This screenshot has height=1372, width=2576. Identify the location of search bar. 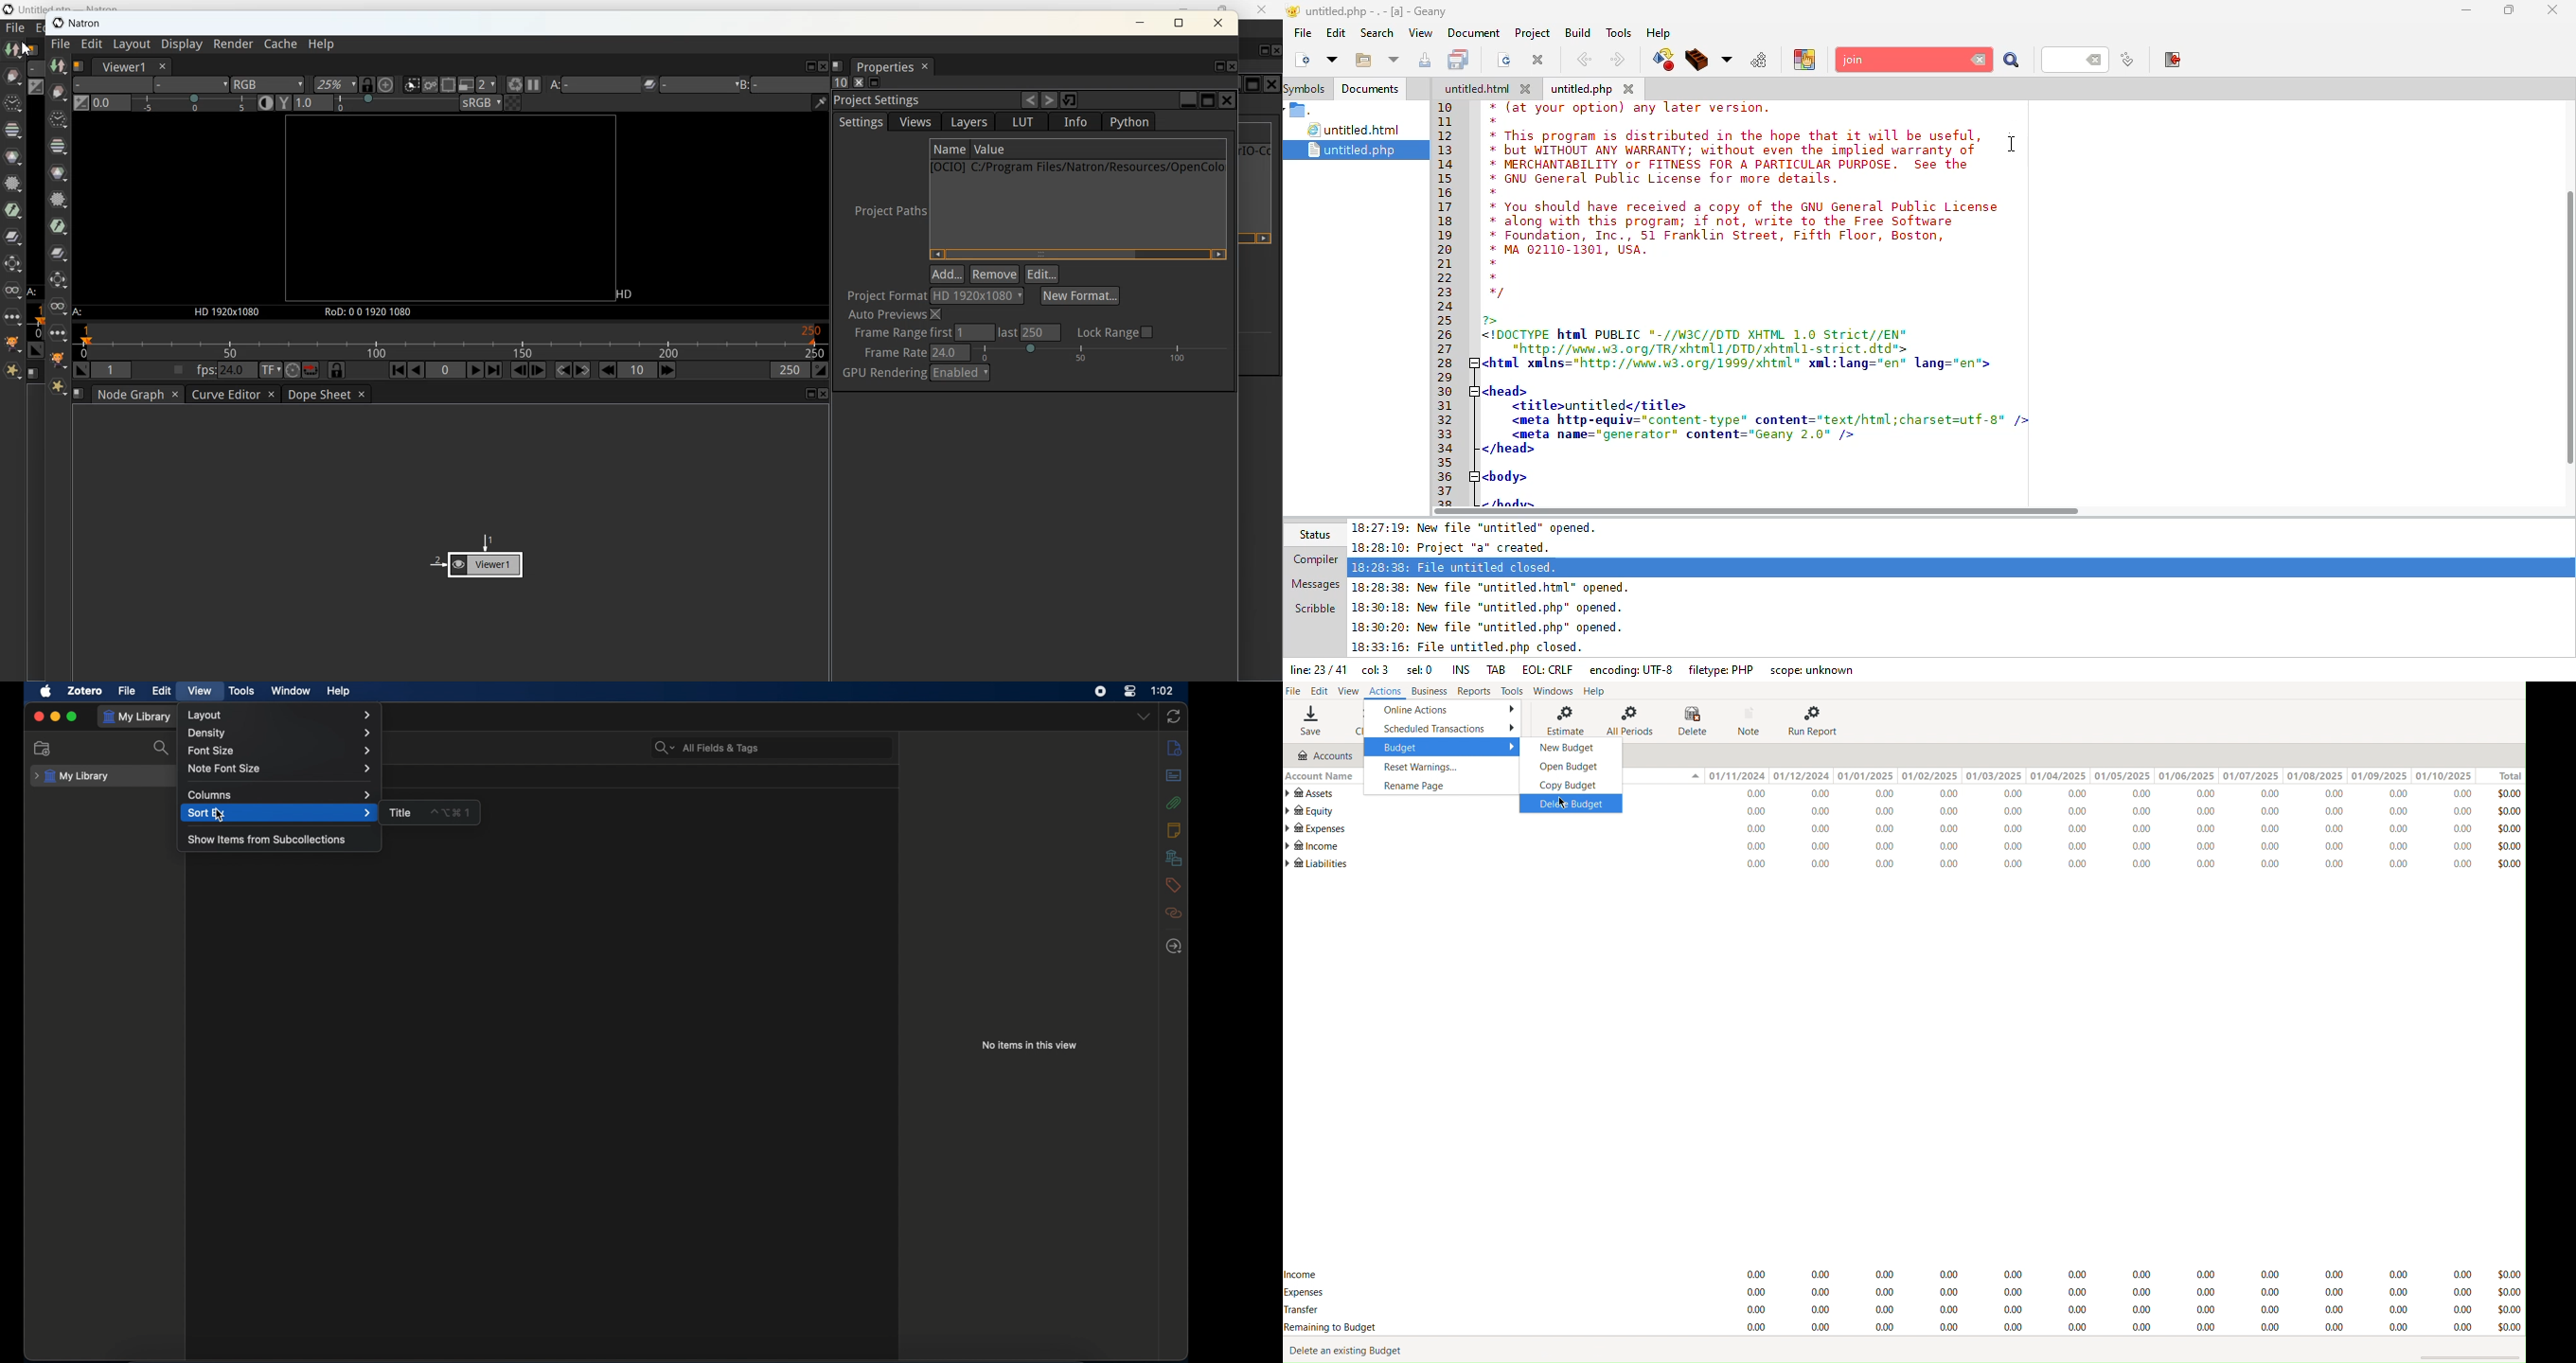
(705, 748).